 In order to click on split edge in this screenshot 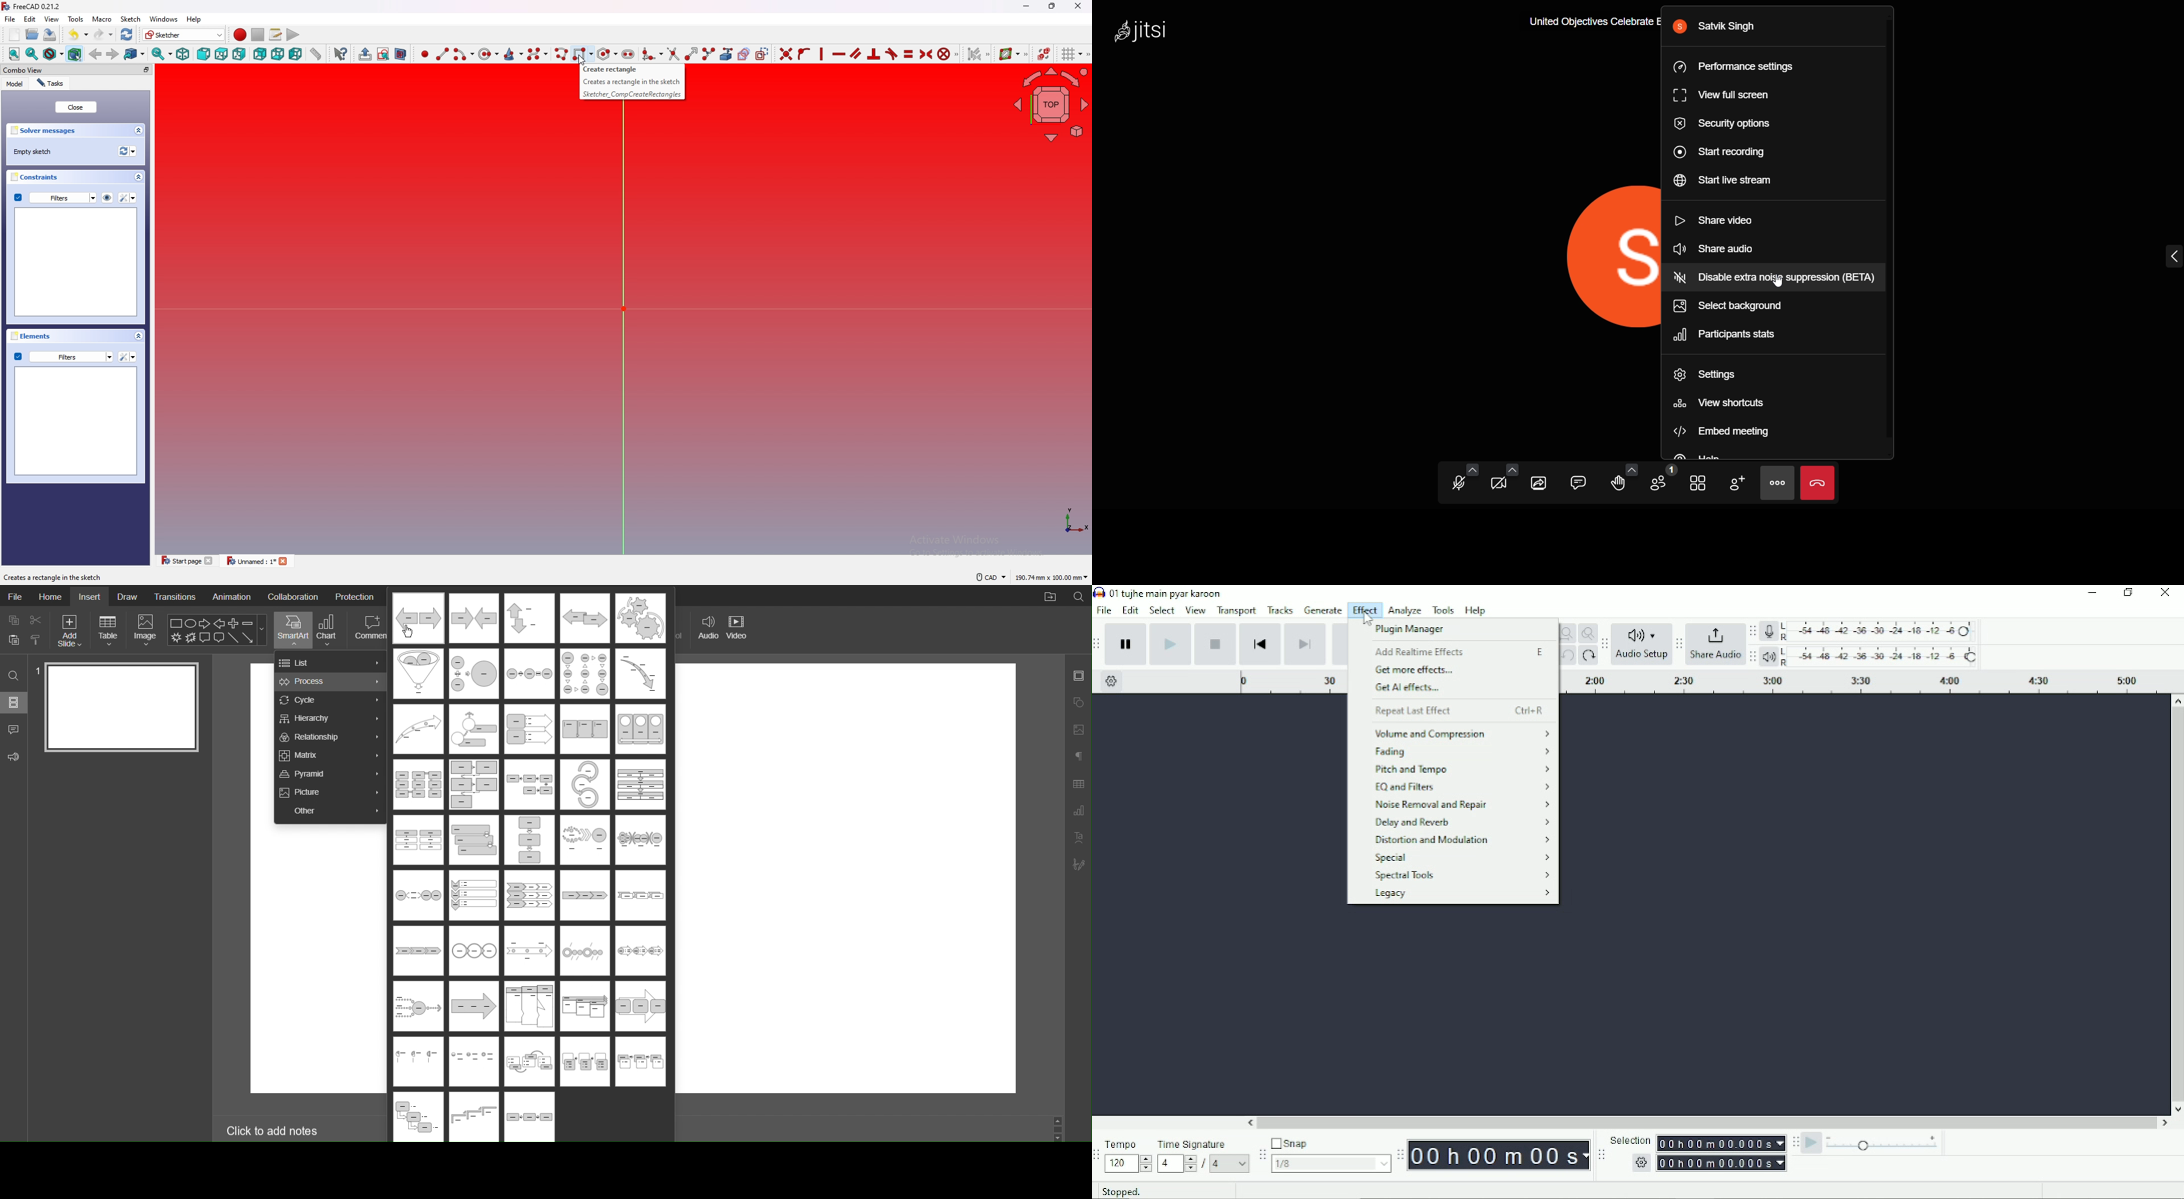, I will do `click(709, 54)`.